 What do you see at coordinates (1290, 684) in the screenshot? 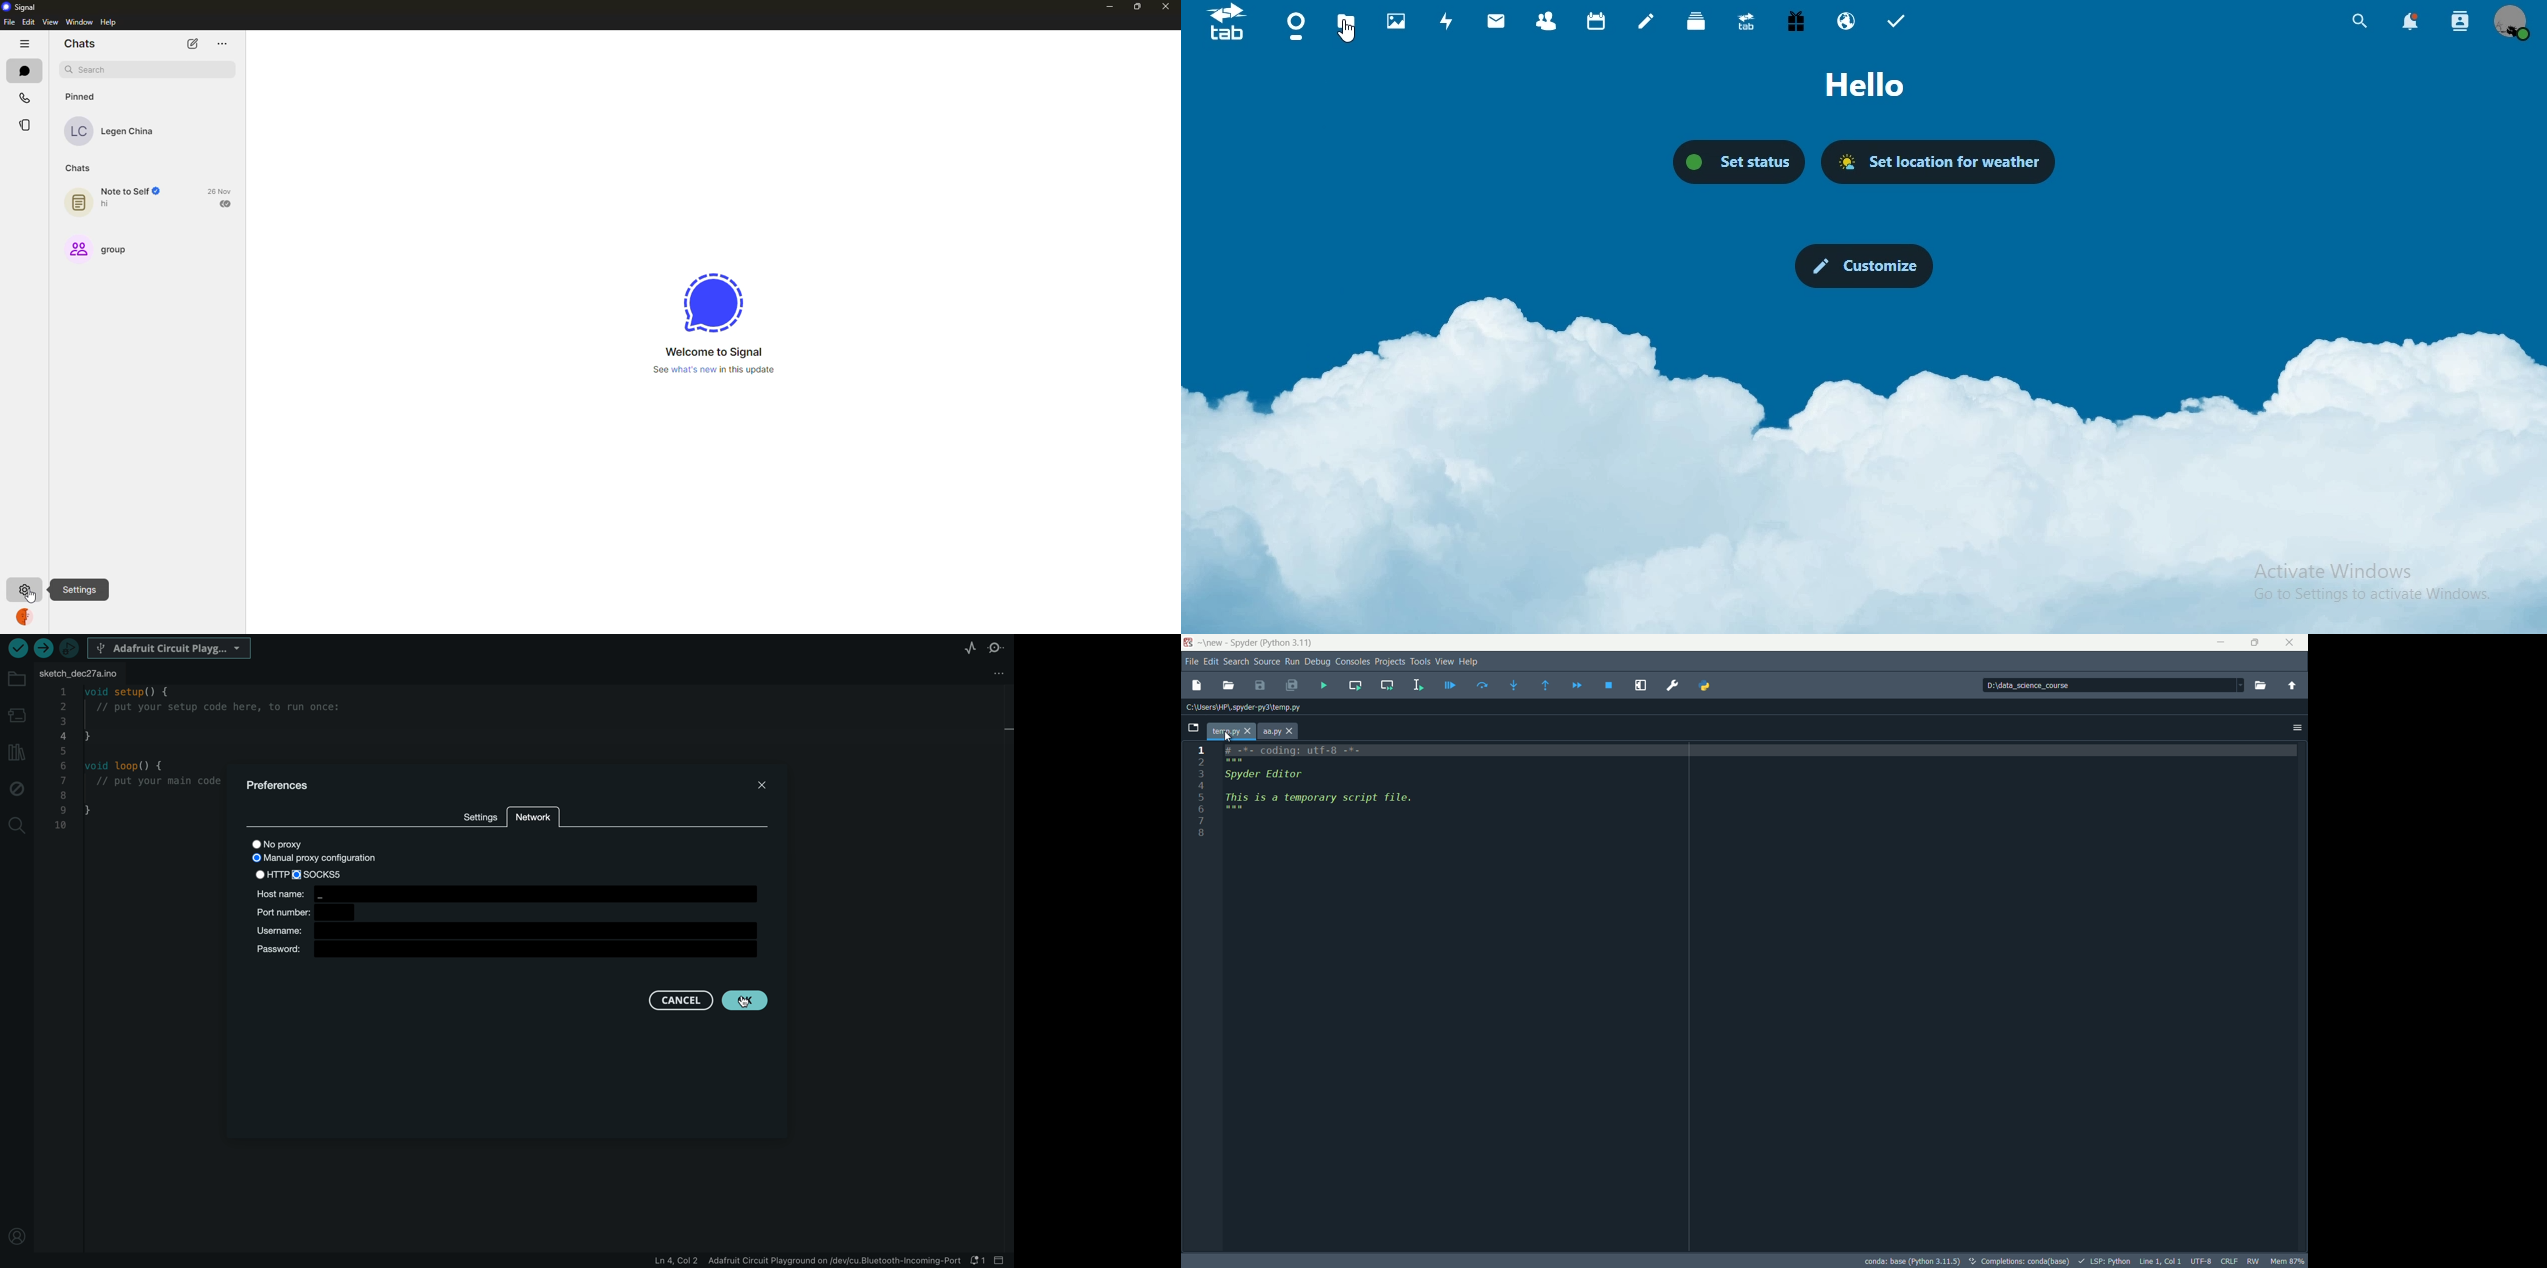
I see `save all files` at bounding box center [1290, 684].